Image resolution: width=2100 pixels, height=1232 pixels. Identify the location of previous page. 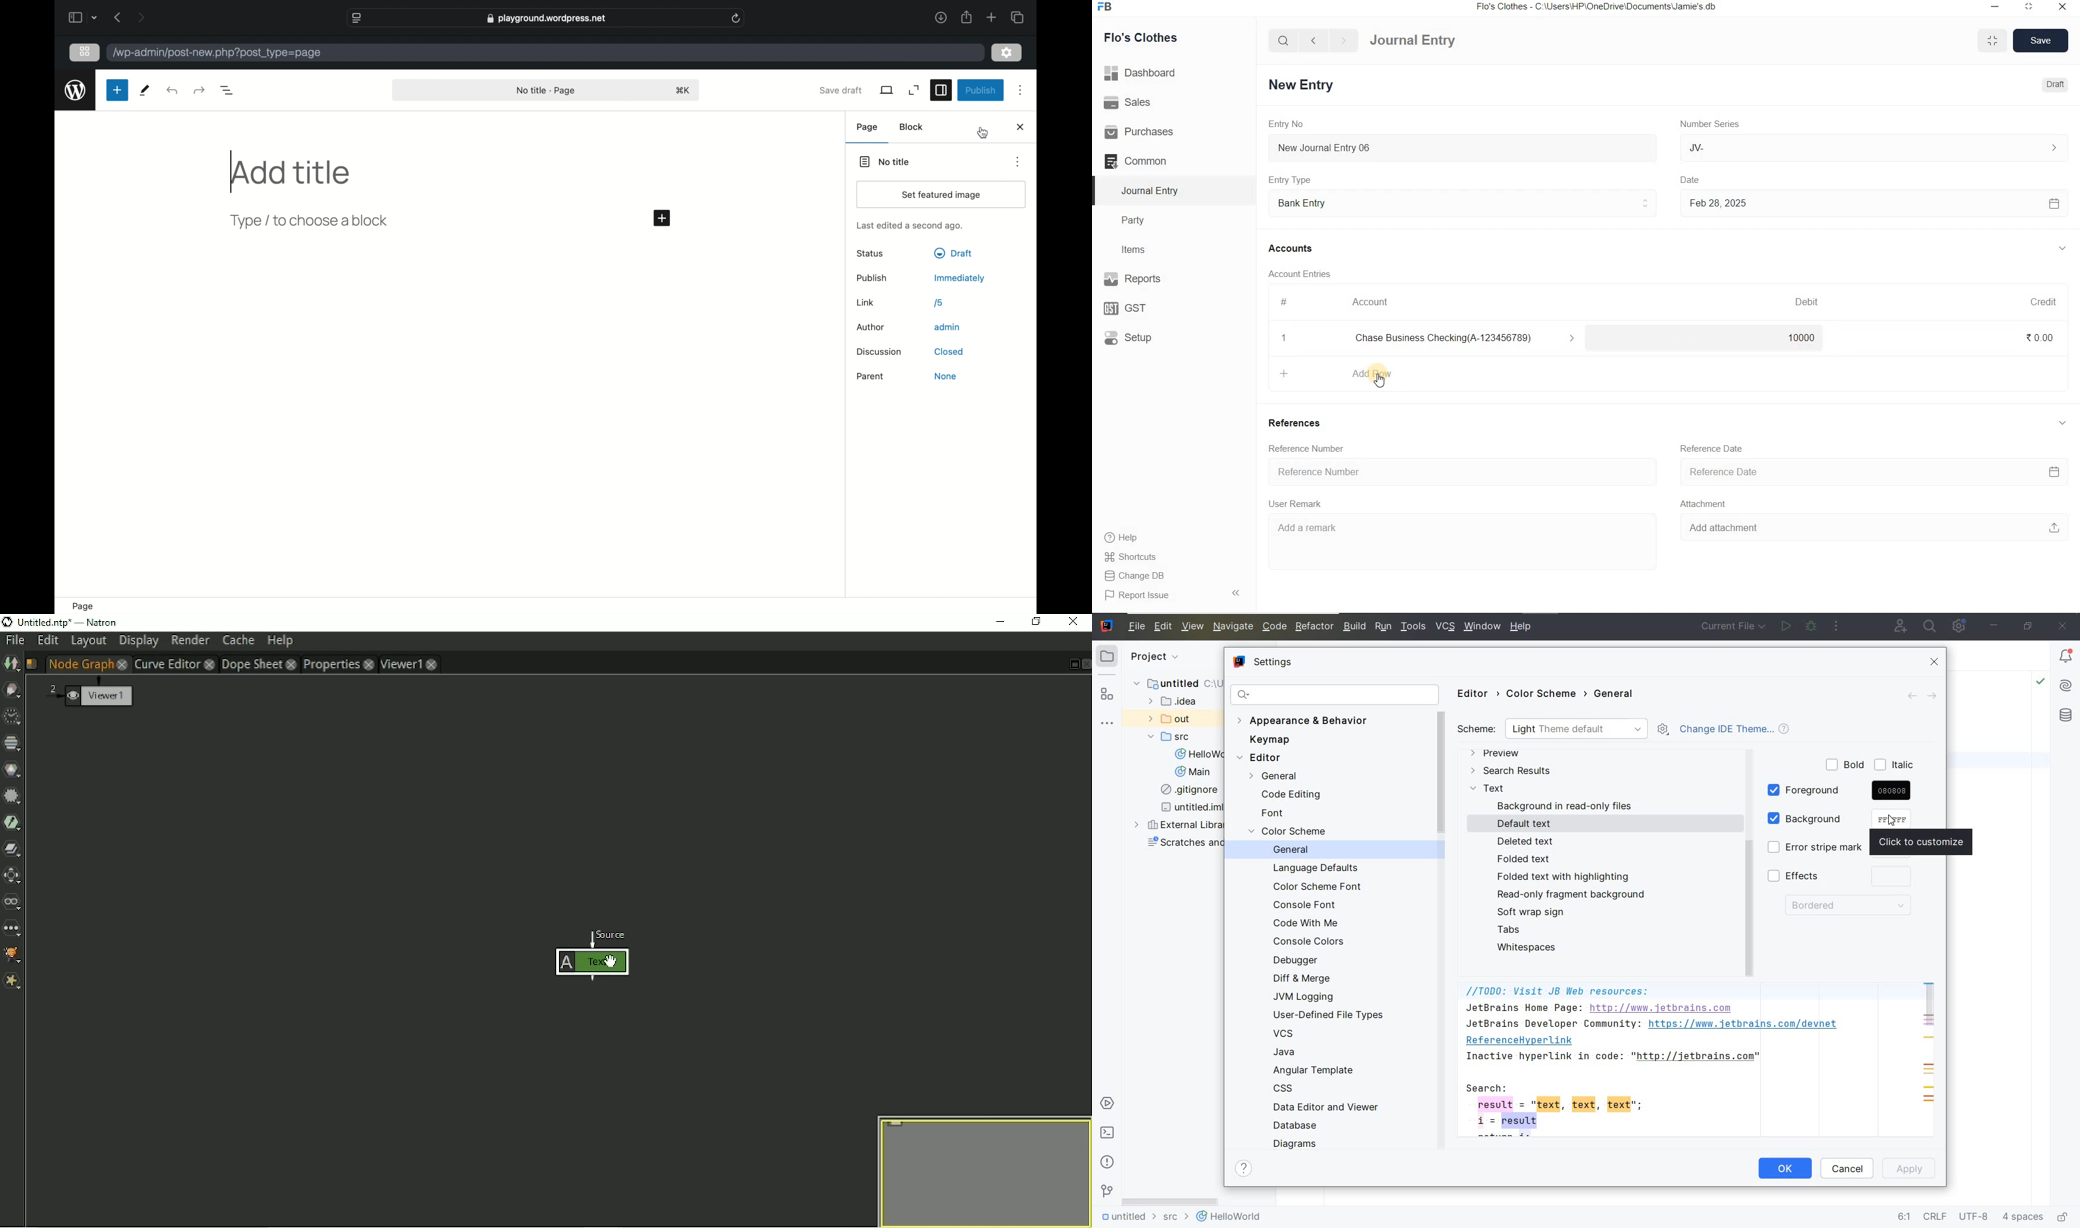
(118, 17).